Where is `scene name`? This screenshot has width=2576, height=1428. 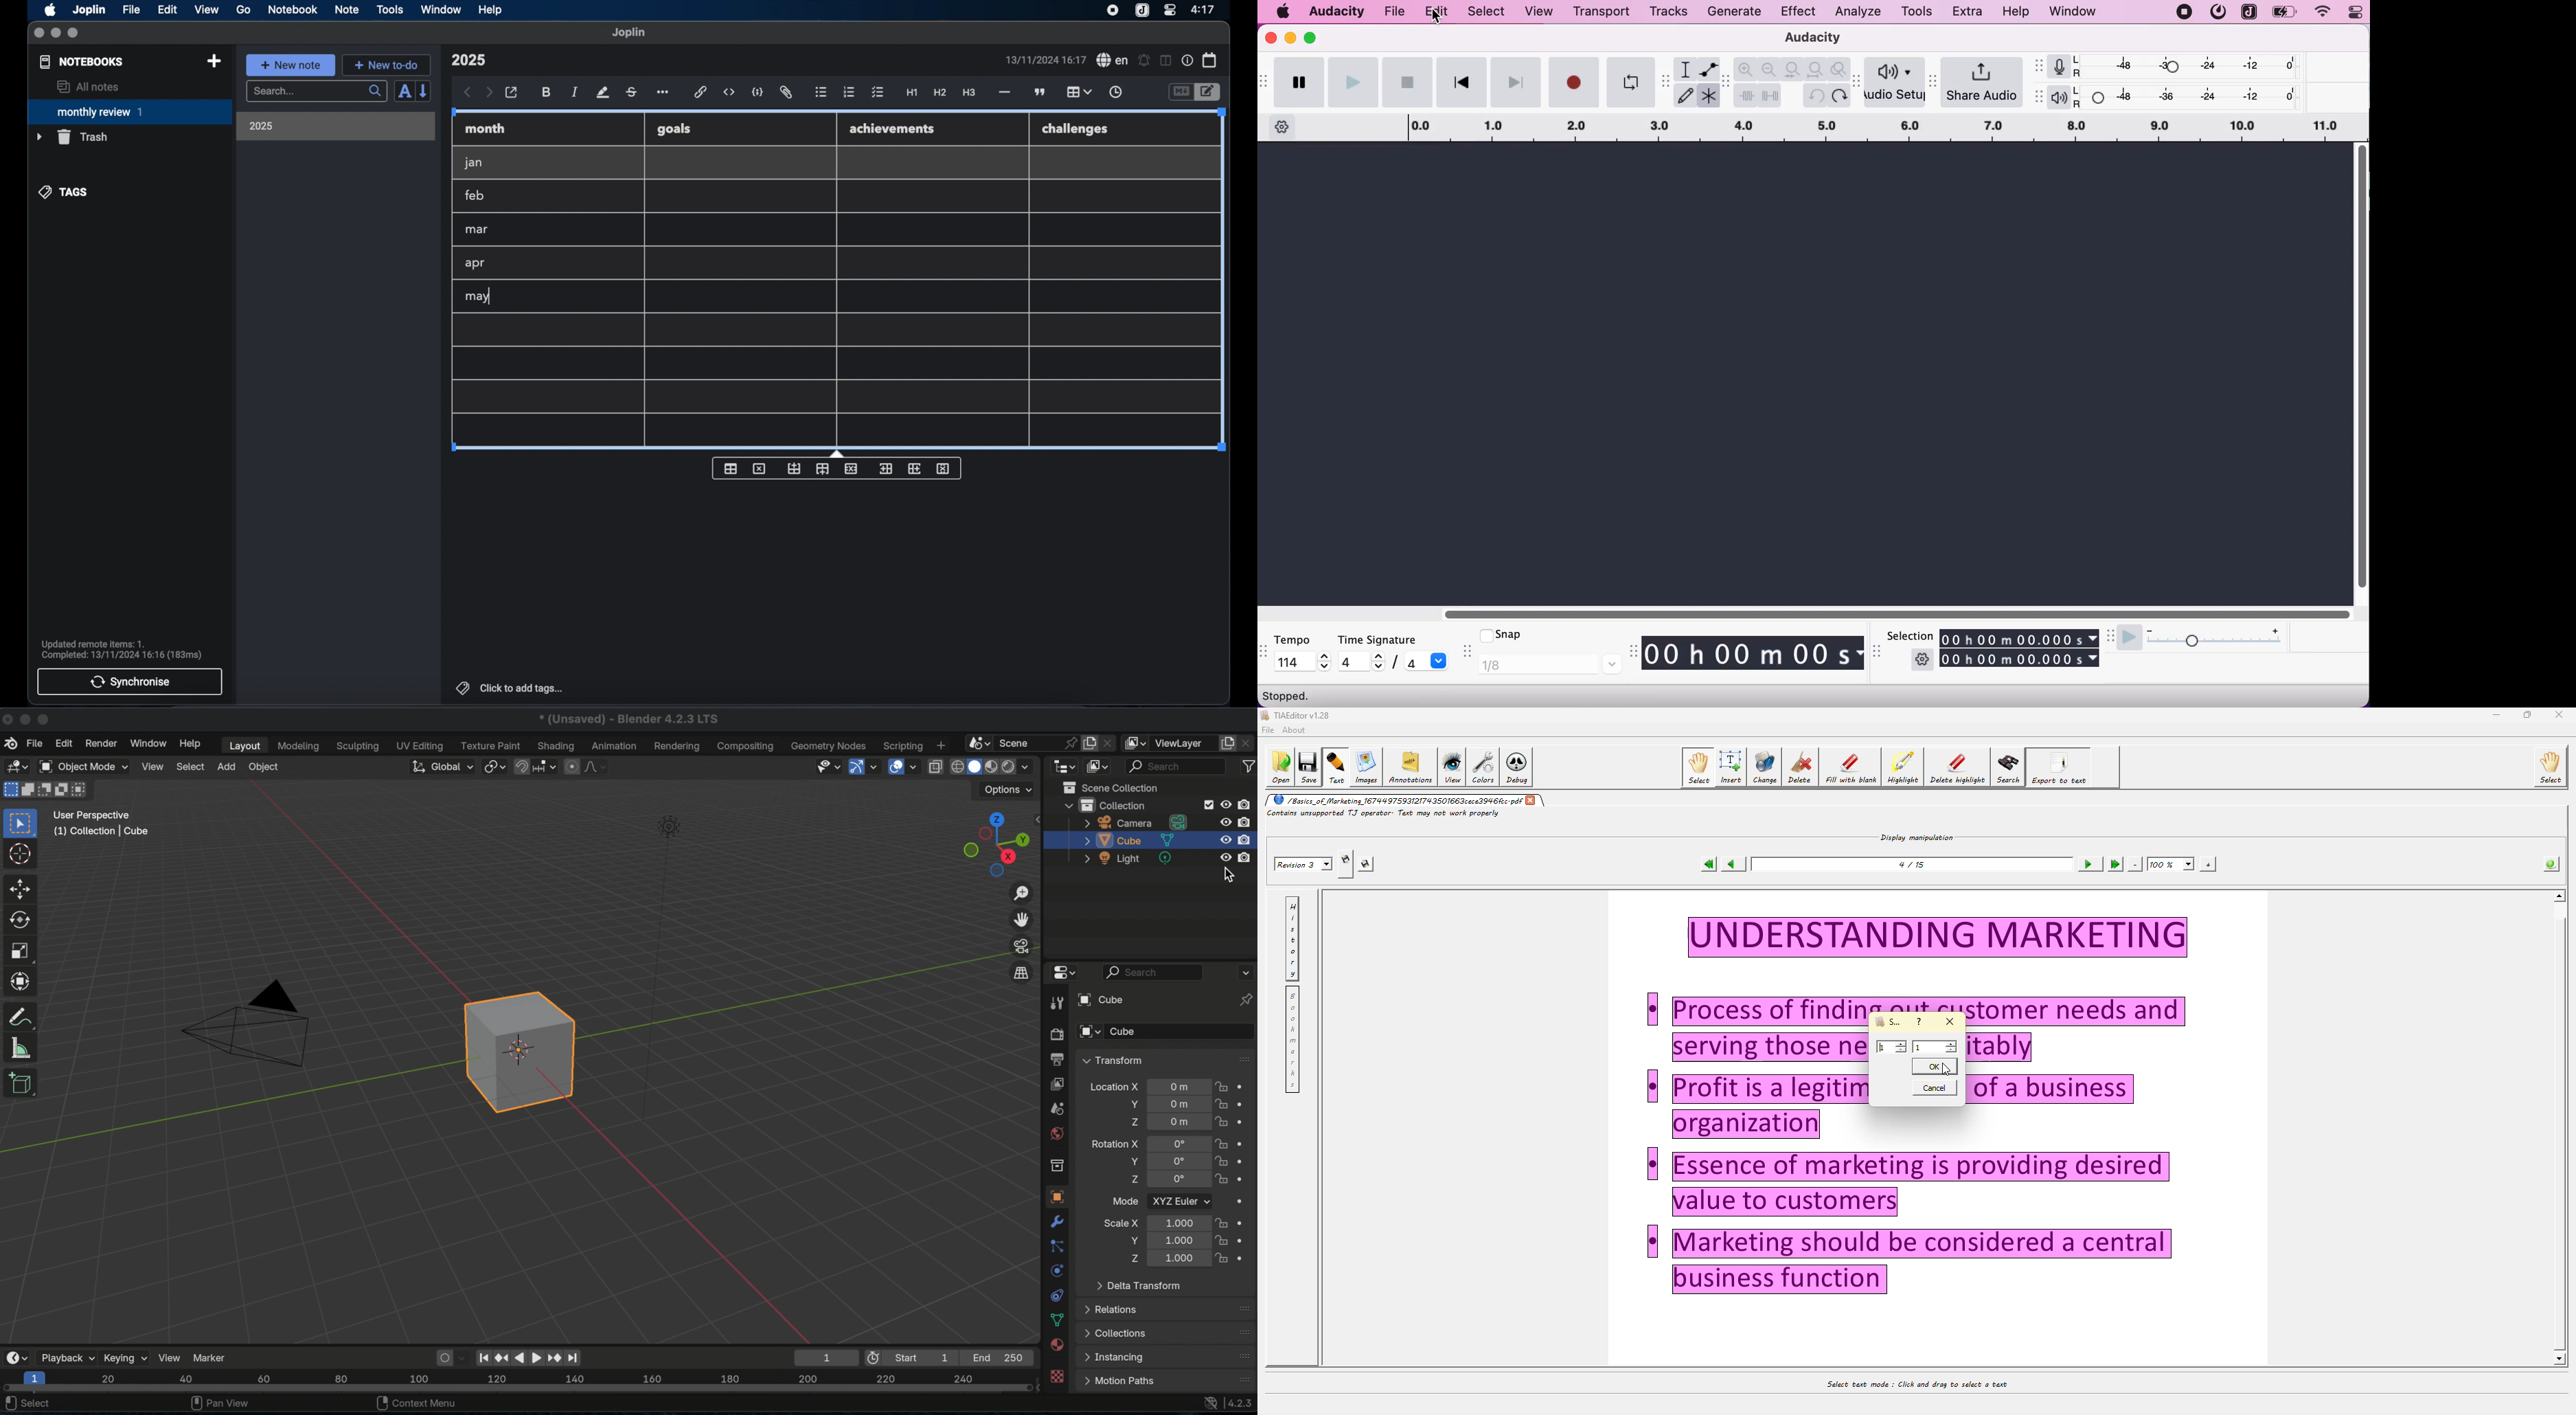 scene name is located at coordinates (1015, 742).